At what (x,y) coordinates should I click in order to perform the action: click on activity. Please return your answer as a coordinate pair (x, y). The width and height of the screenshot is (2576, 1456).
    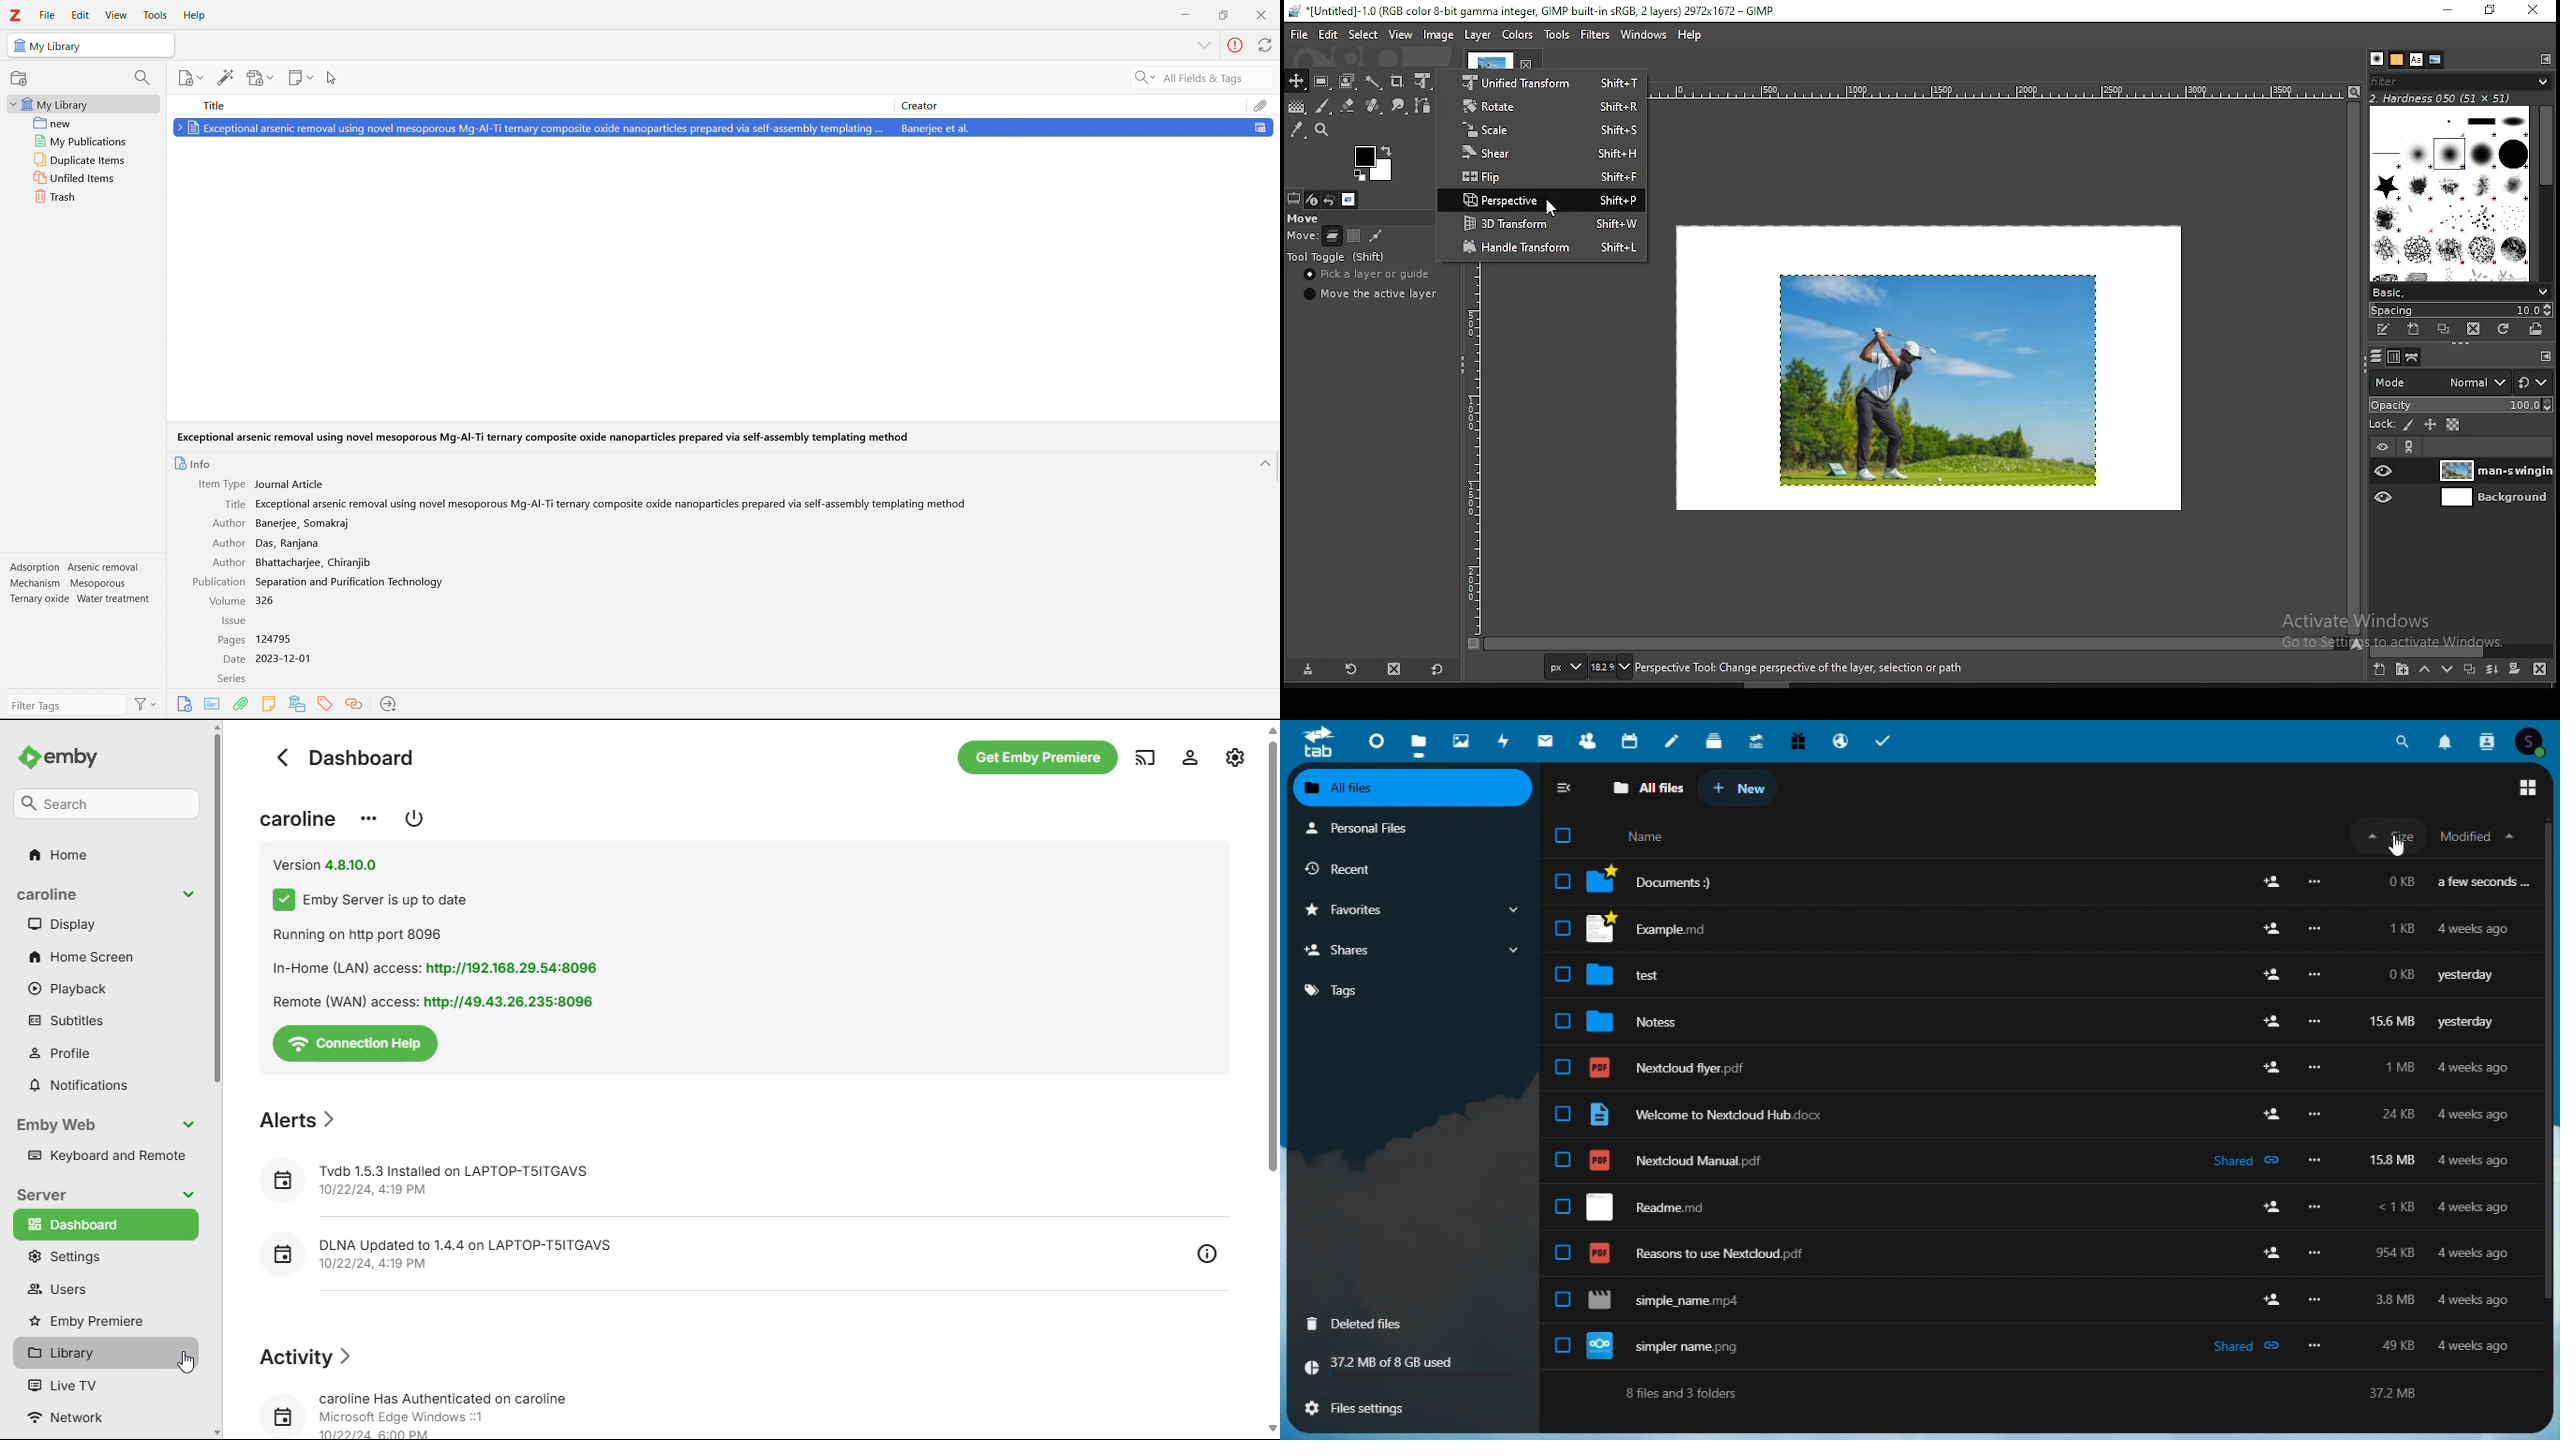
    Looking at the image, I should click on (1503, 741).